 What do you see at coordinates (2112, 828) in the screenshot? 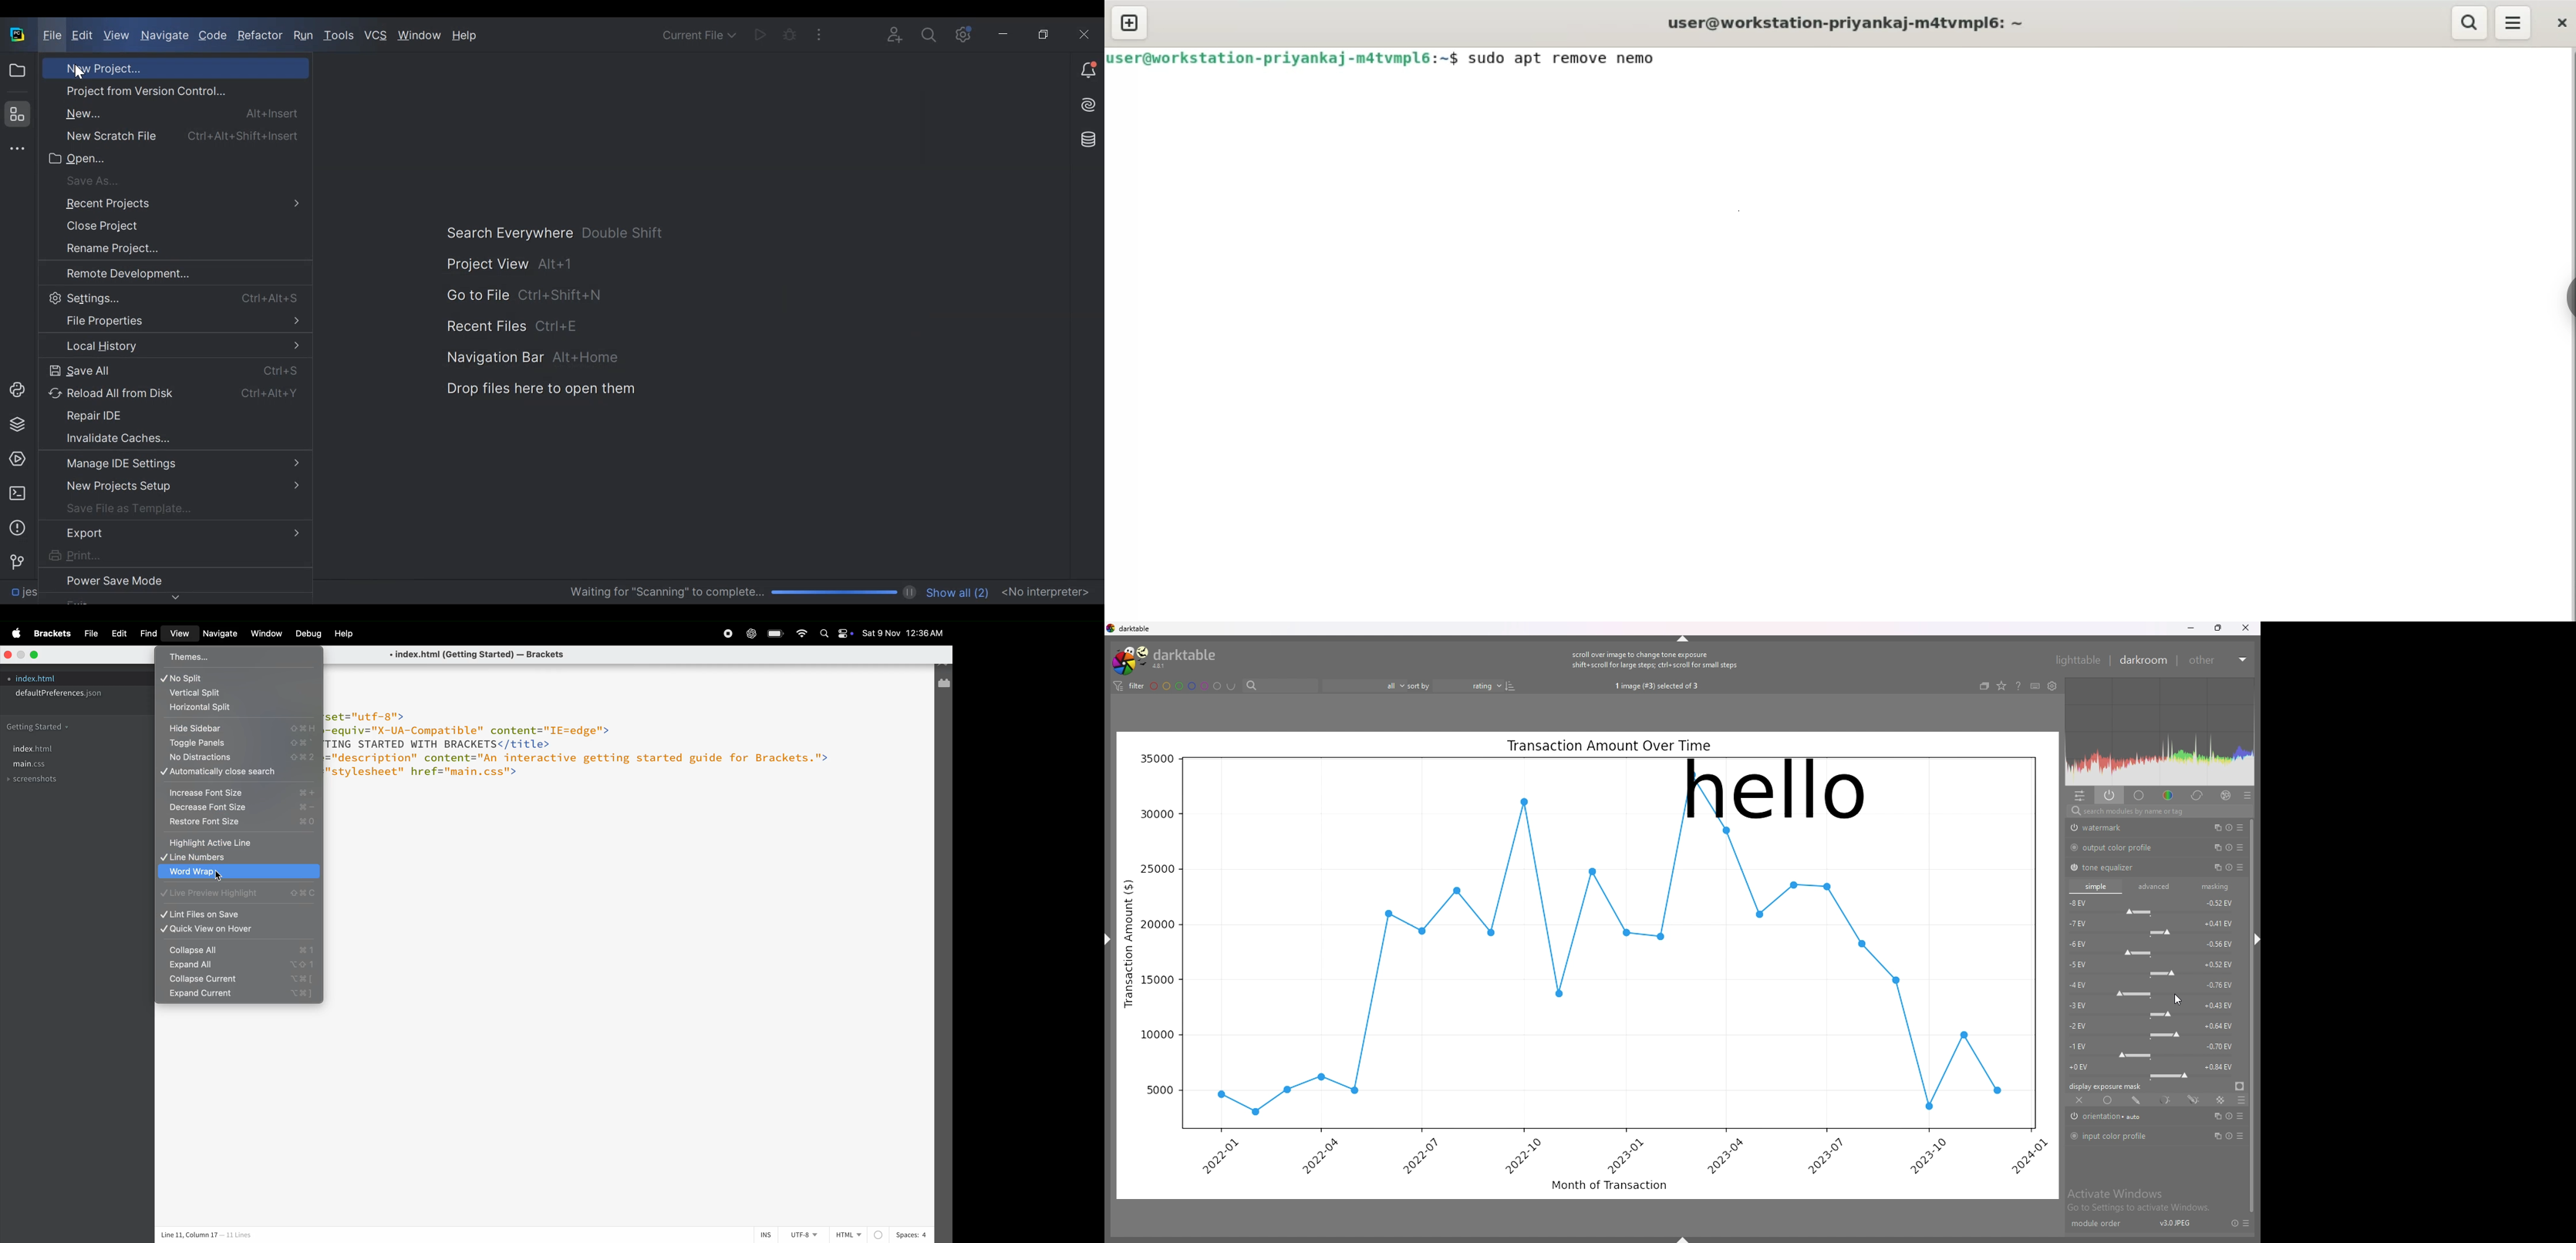
I see `watermark` at bounding box center [2112, 828].